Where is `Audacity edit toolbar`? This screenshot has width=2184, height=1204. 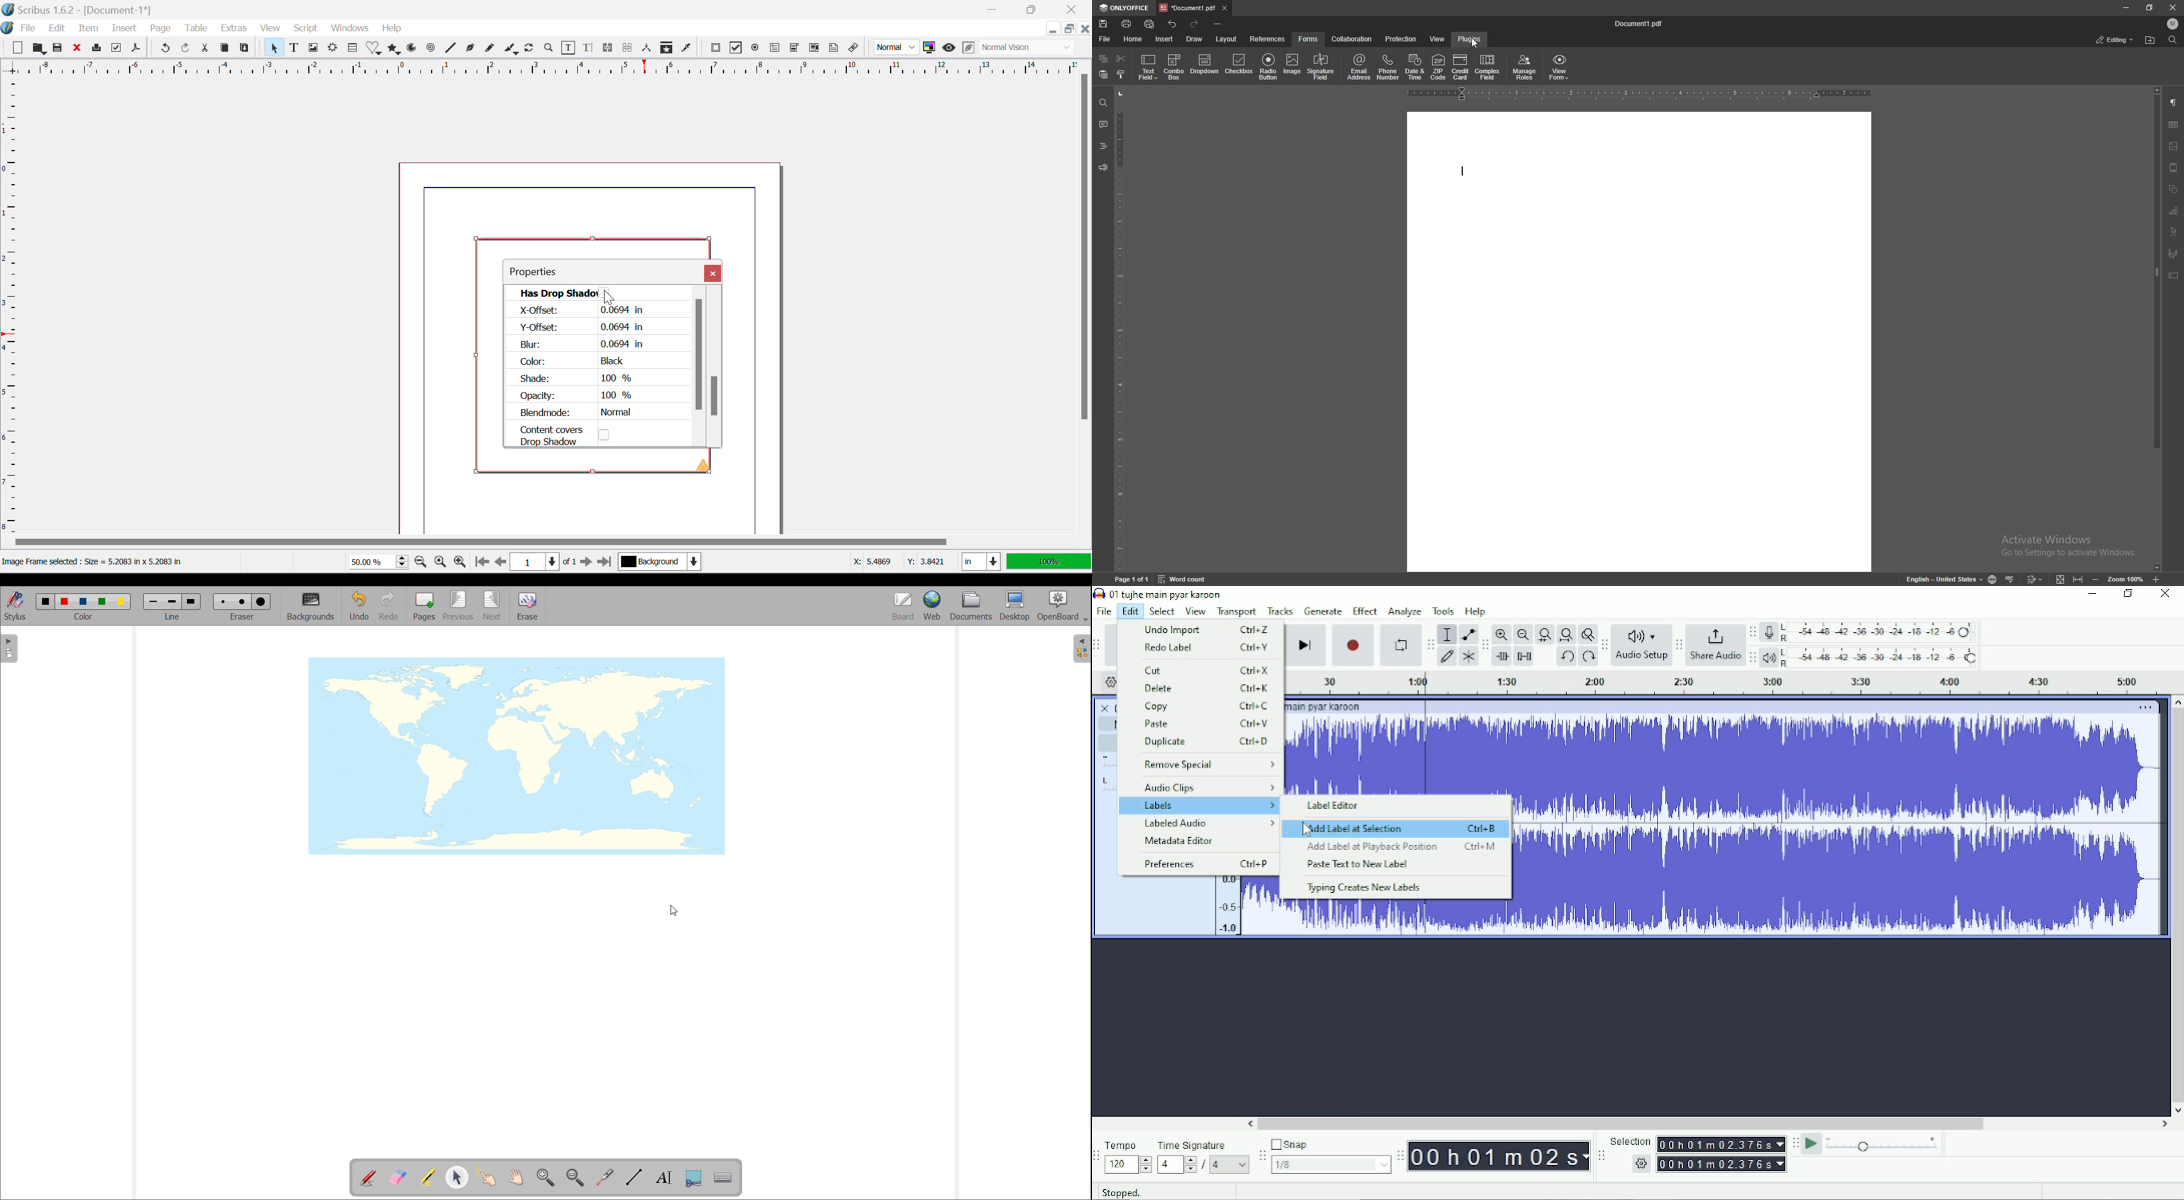
Audacity edit toolbar is located at coordinates (1485, 644).